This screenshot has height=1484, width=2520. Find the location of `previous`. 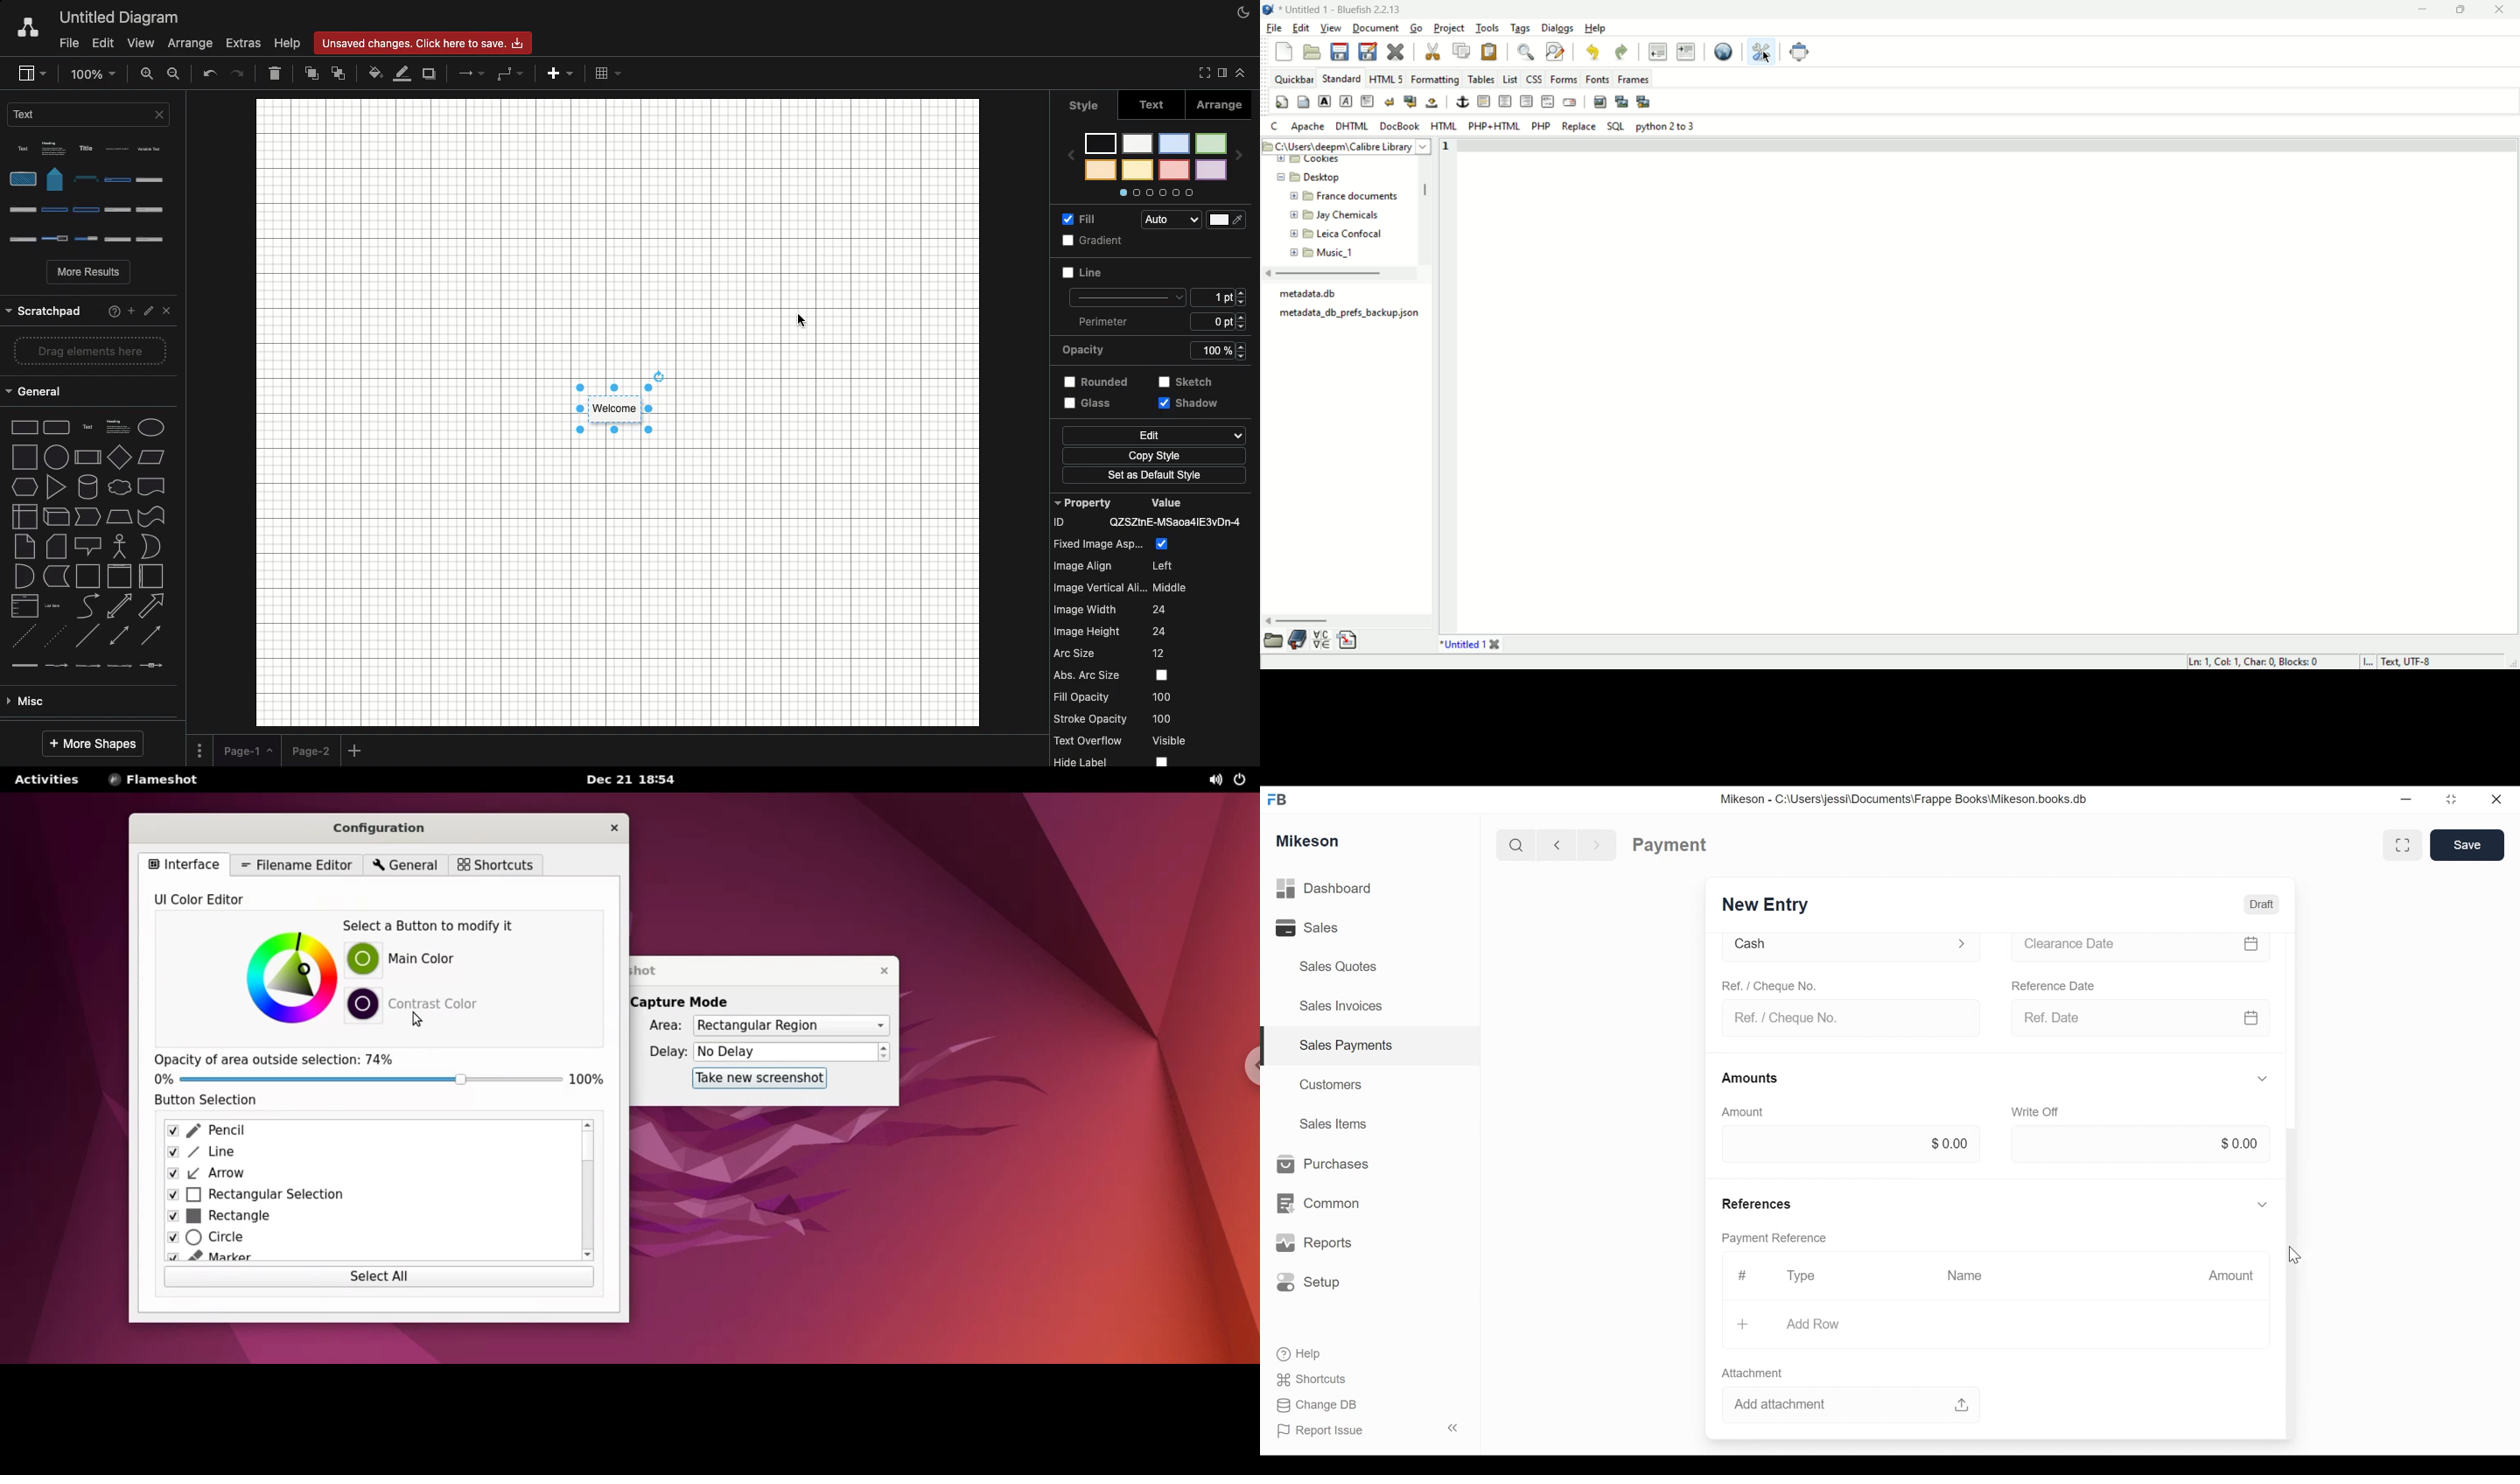

previous is located at coordinates (1555, 845).